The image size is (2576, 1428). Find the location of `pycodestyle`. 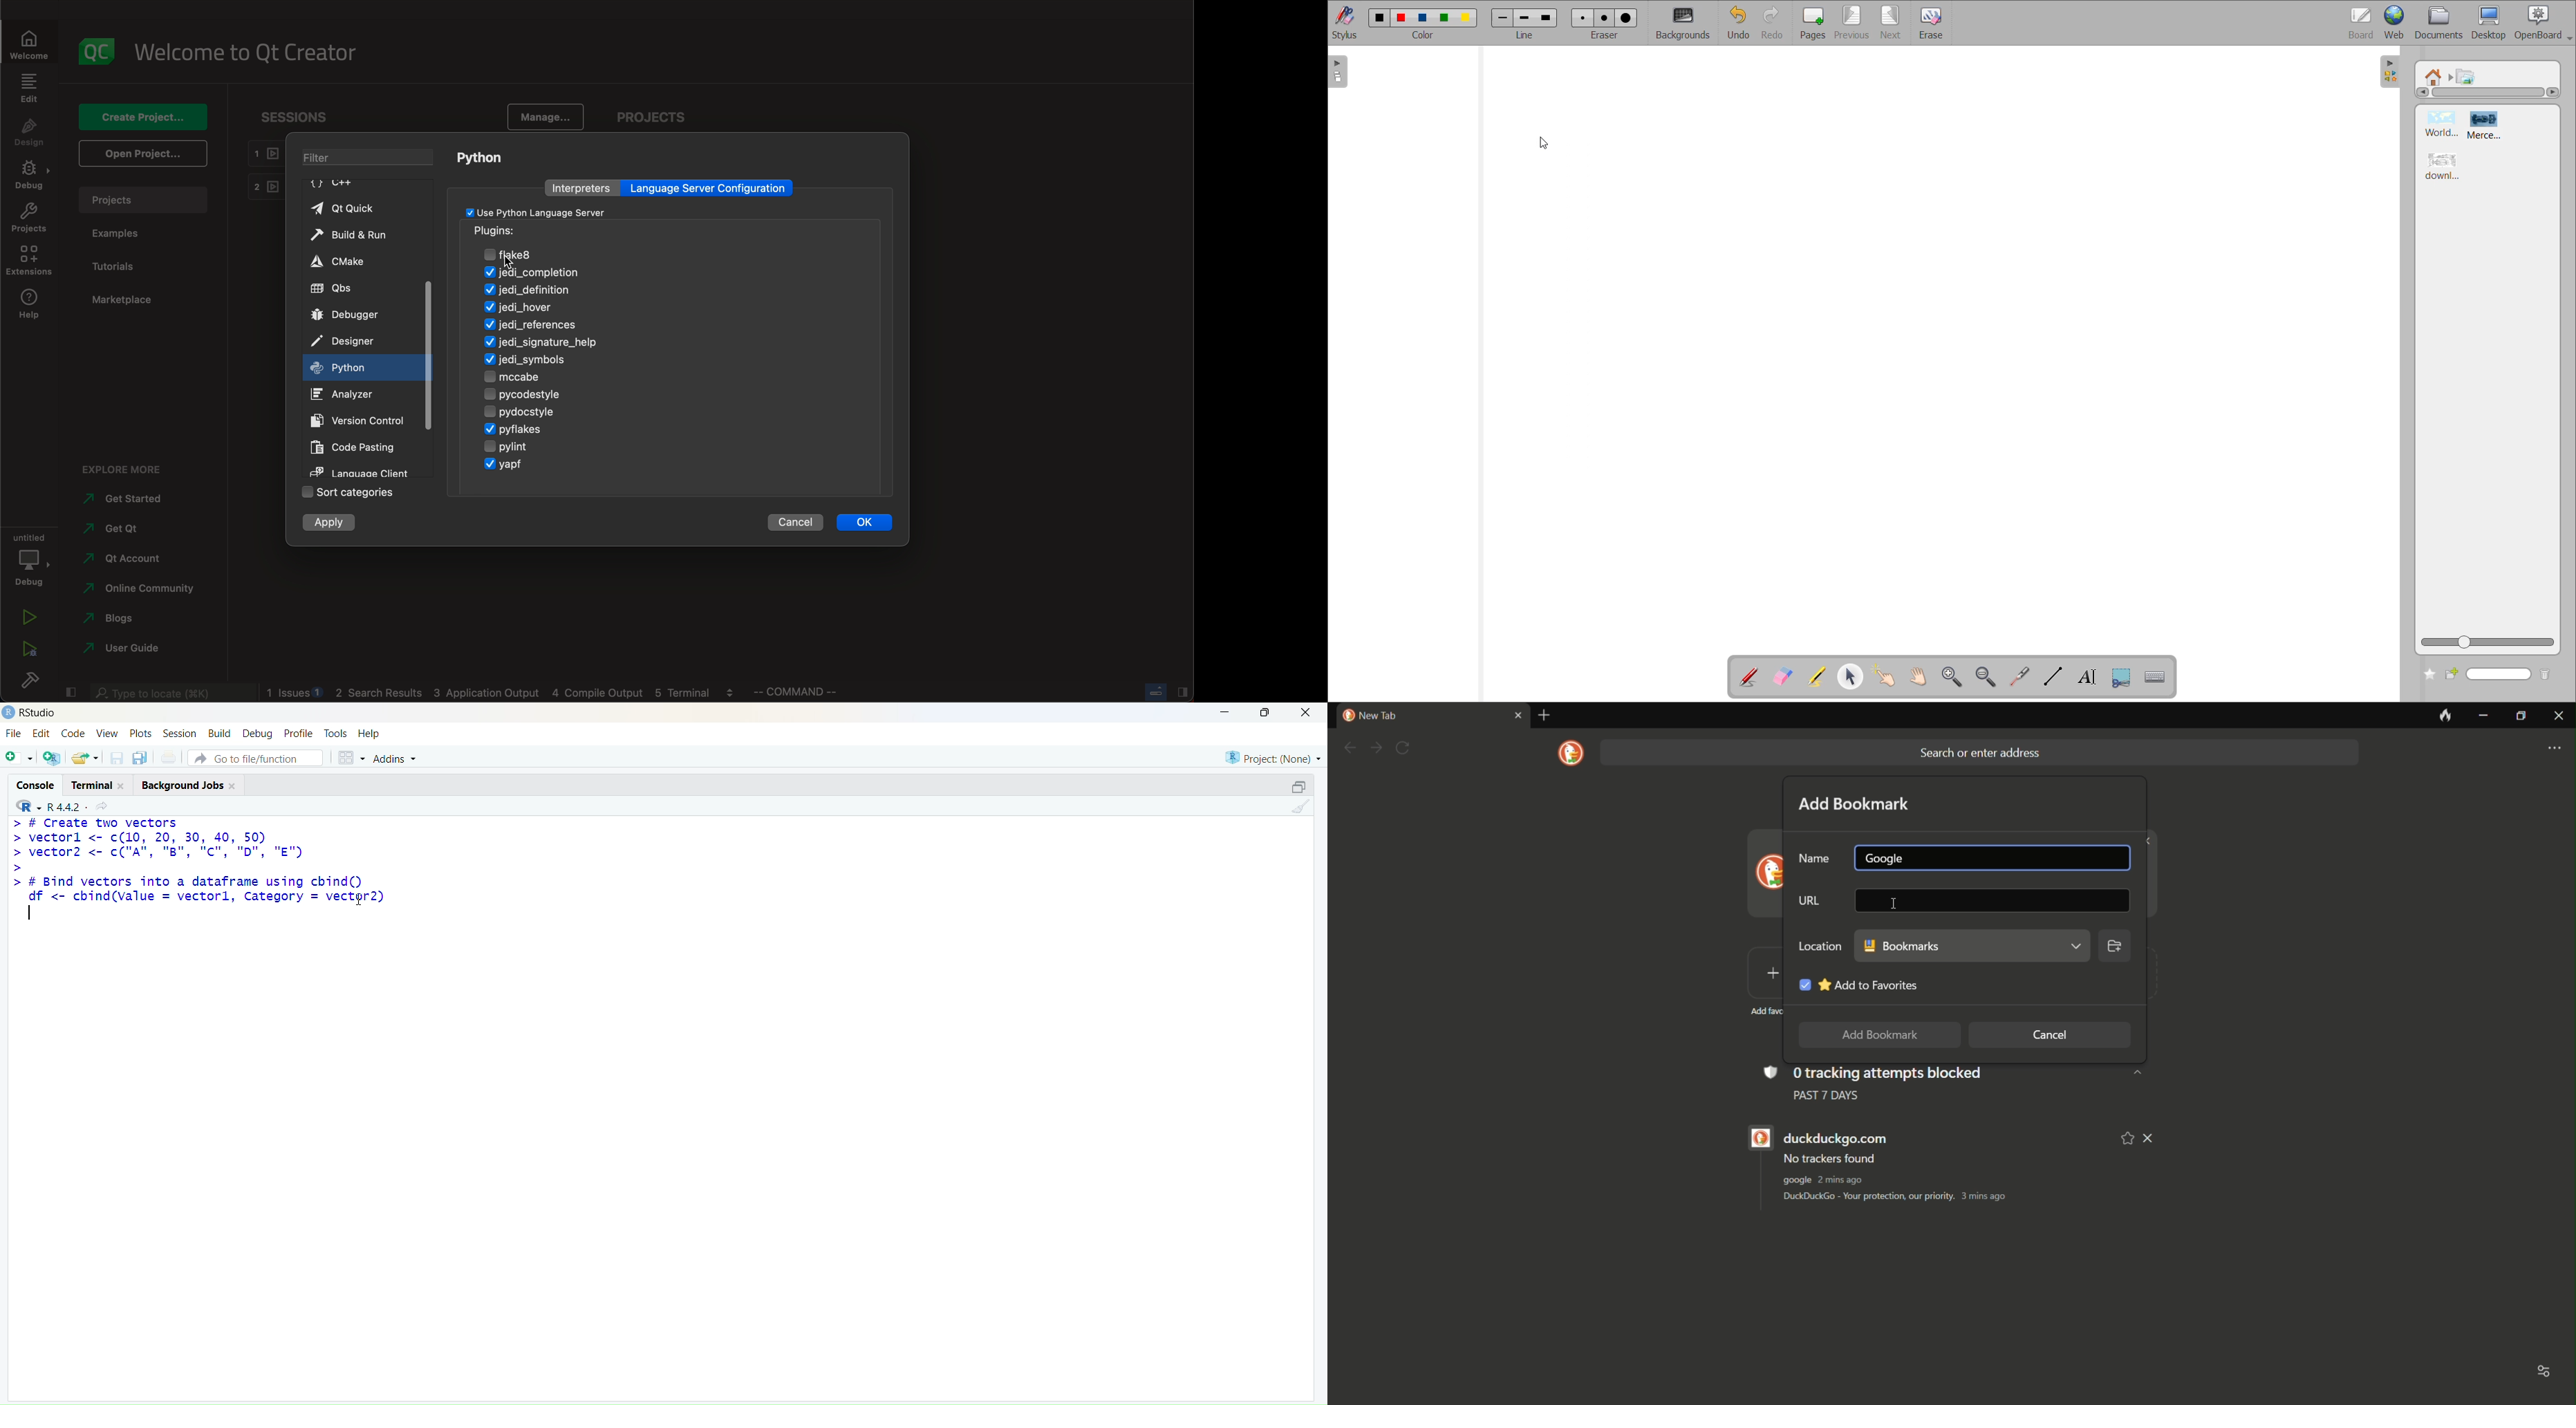

pycodestyle is located at coordinates (524, 395).